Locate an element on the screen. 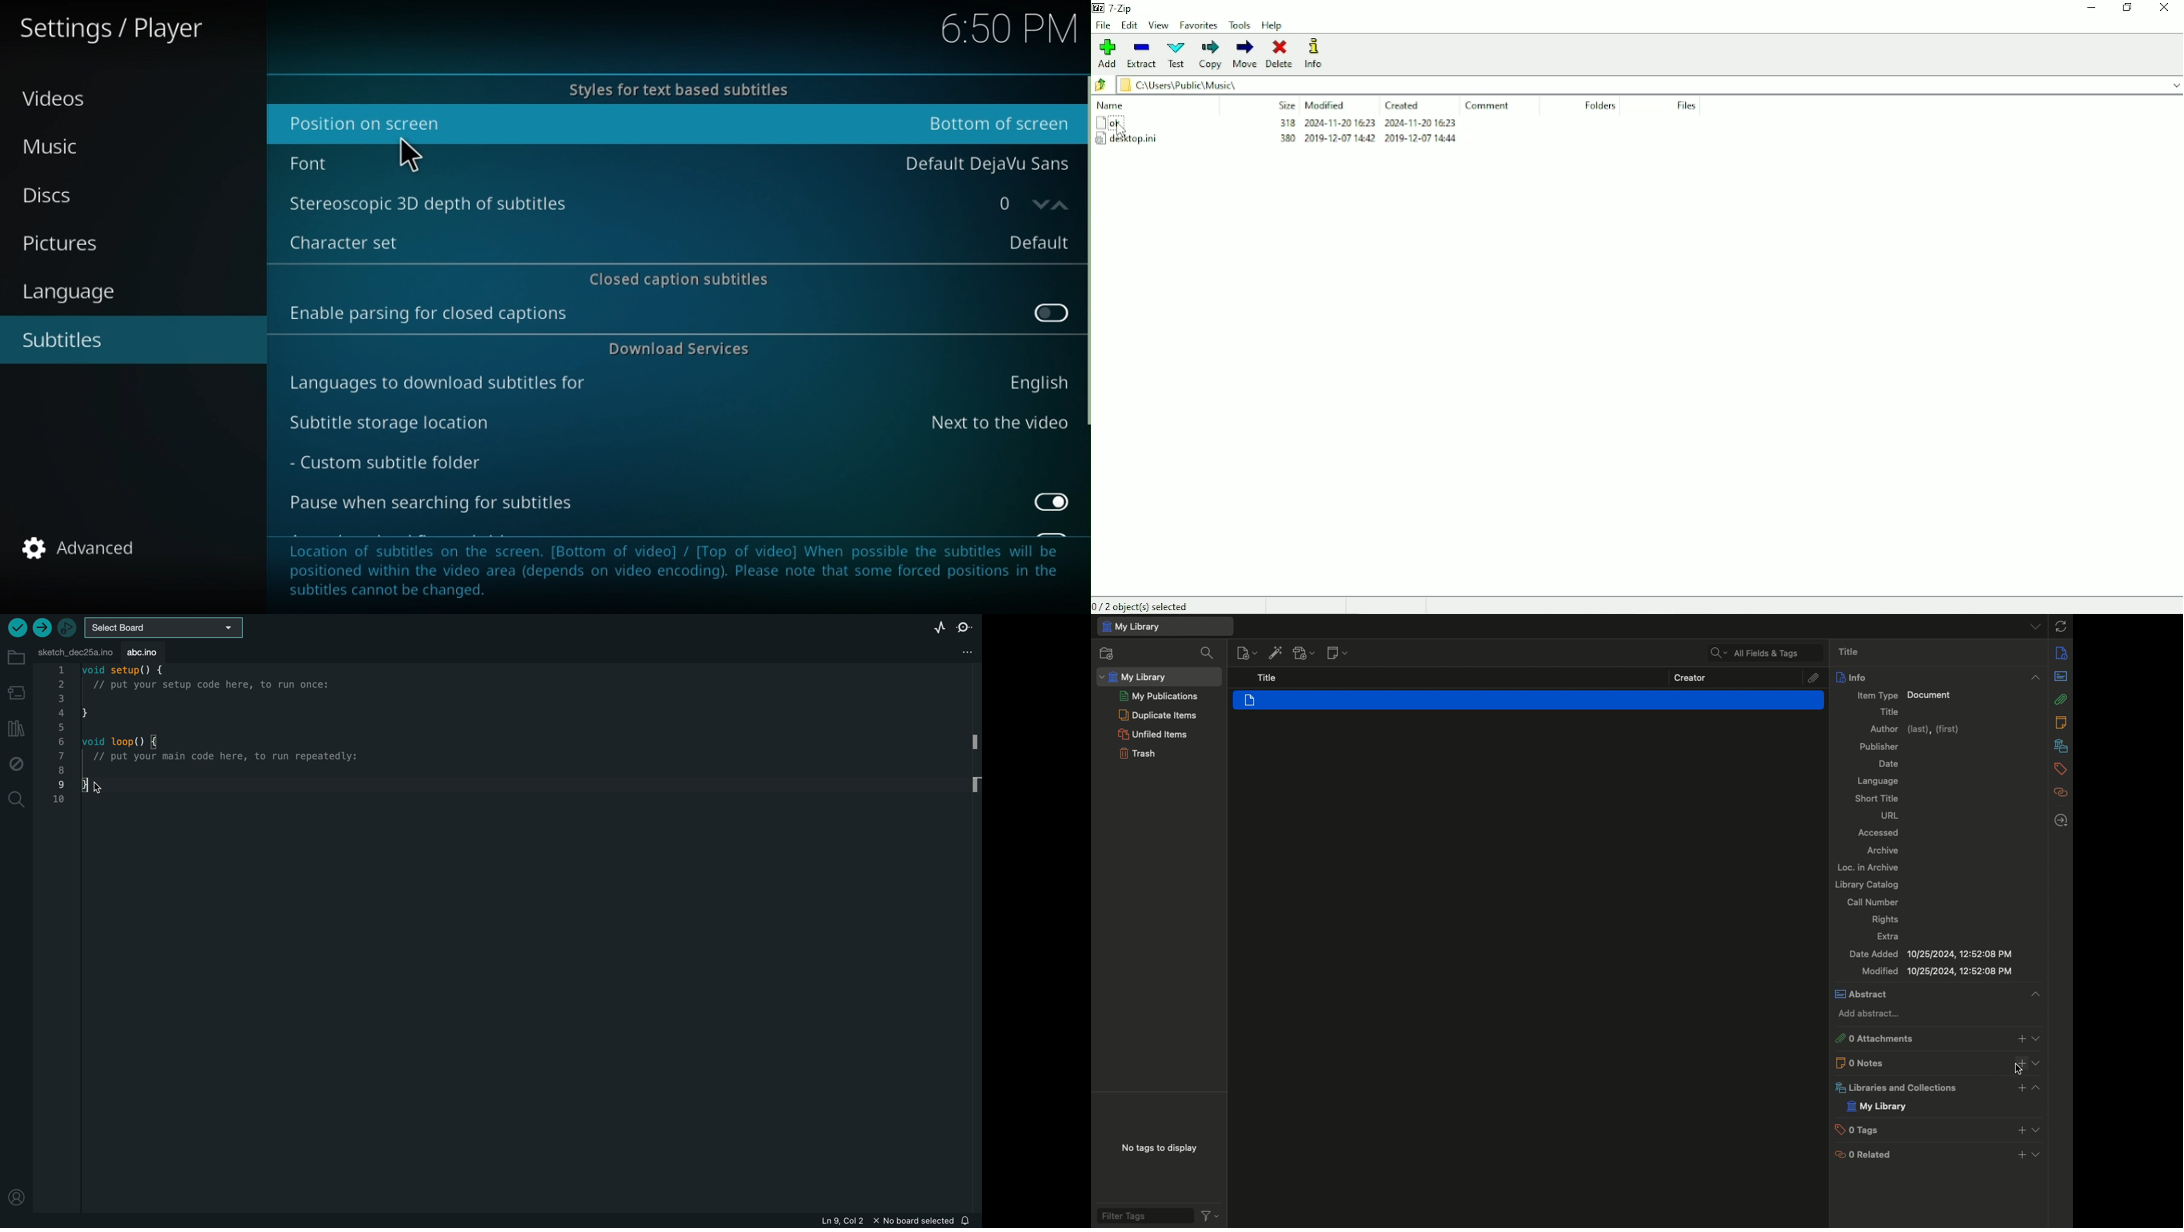 Image resolution: width=2184 pixels, height=1232 pixels. Advanced is located at coordinates (78, 547).